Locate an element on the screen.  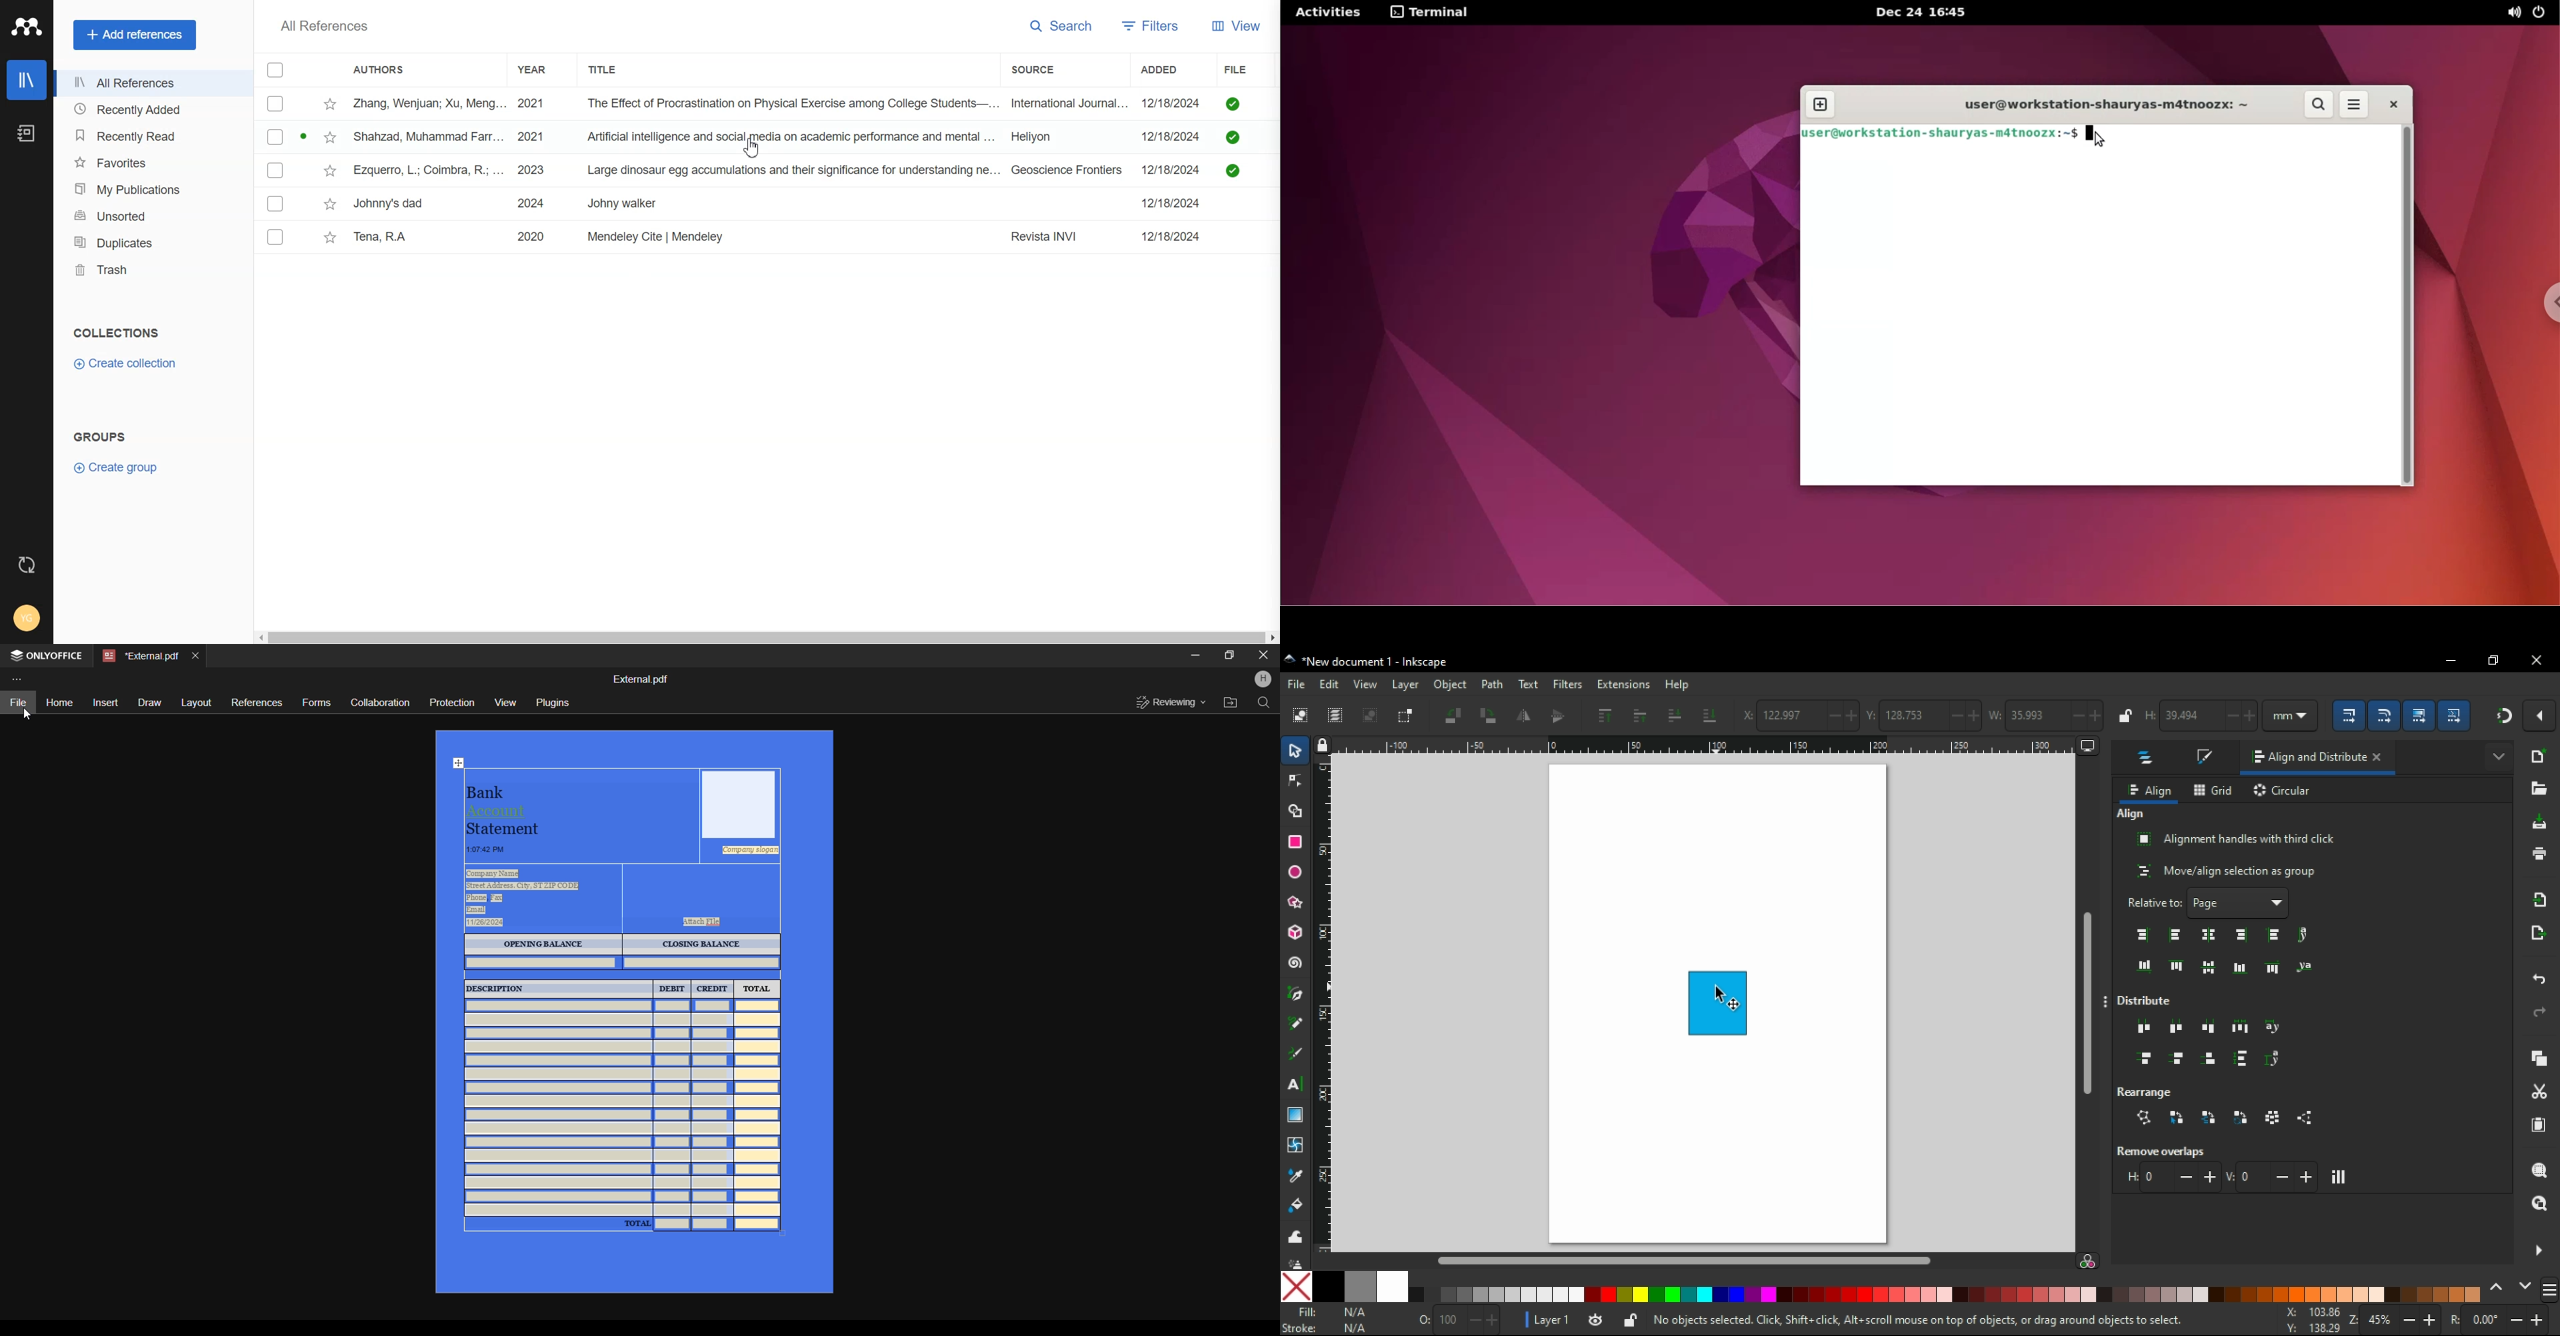
Checklist is located at coordinates (275, 69).